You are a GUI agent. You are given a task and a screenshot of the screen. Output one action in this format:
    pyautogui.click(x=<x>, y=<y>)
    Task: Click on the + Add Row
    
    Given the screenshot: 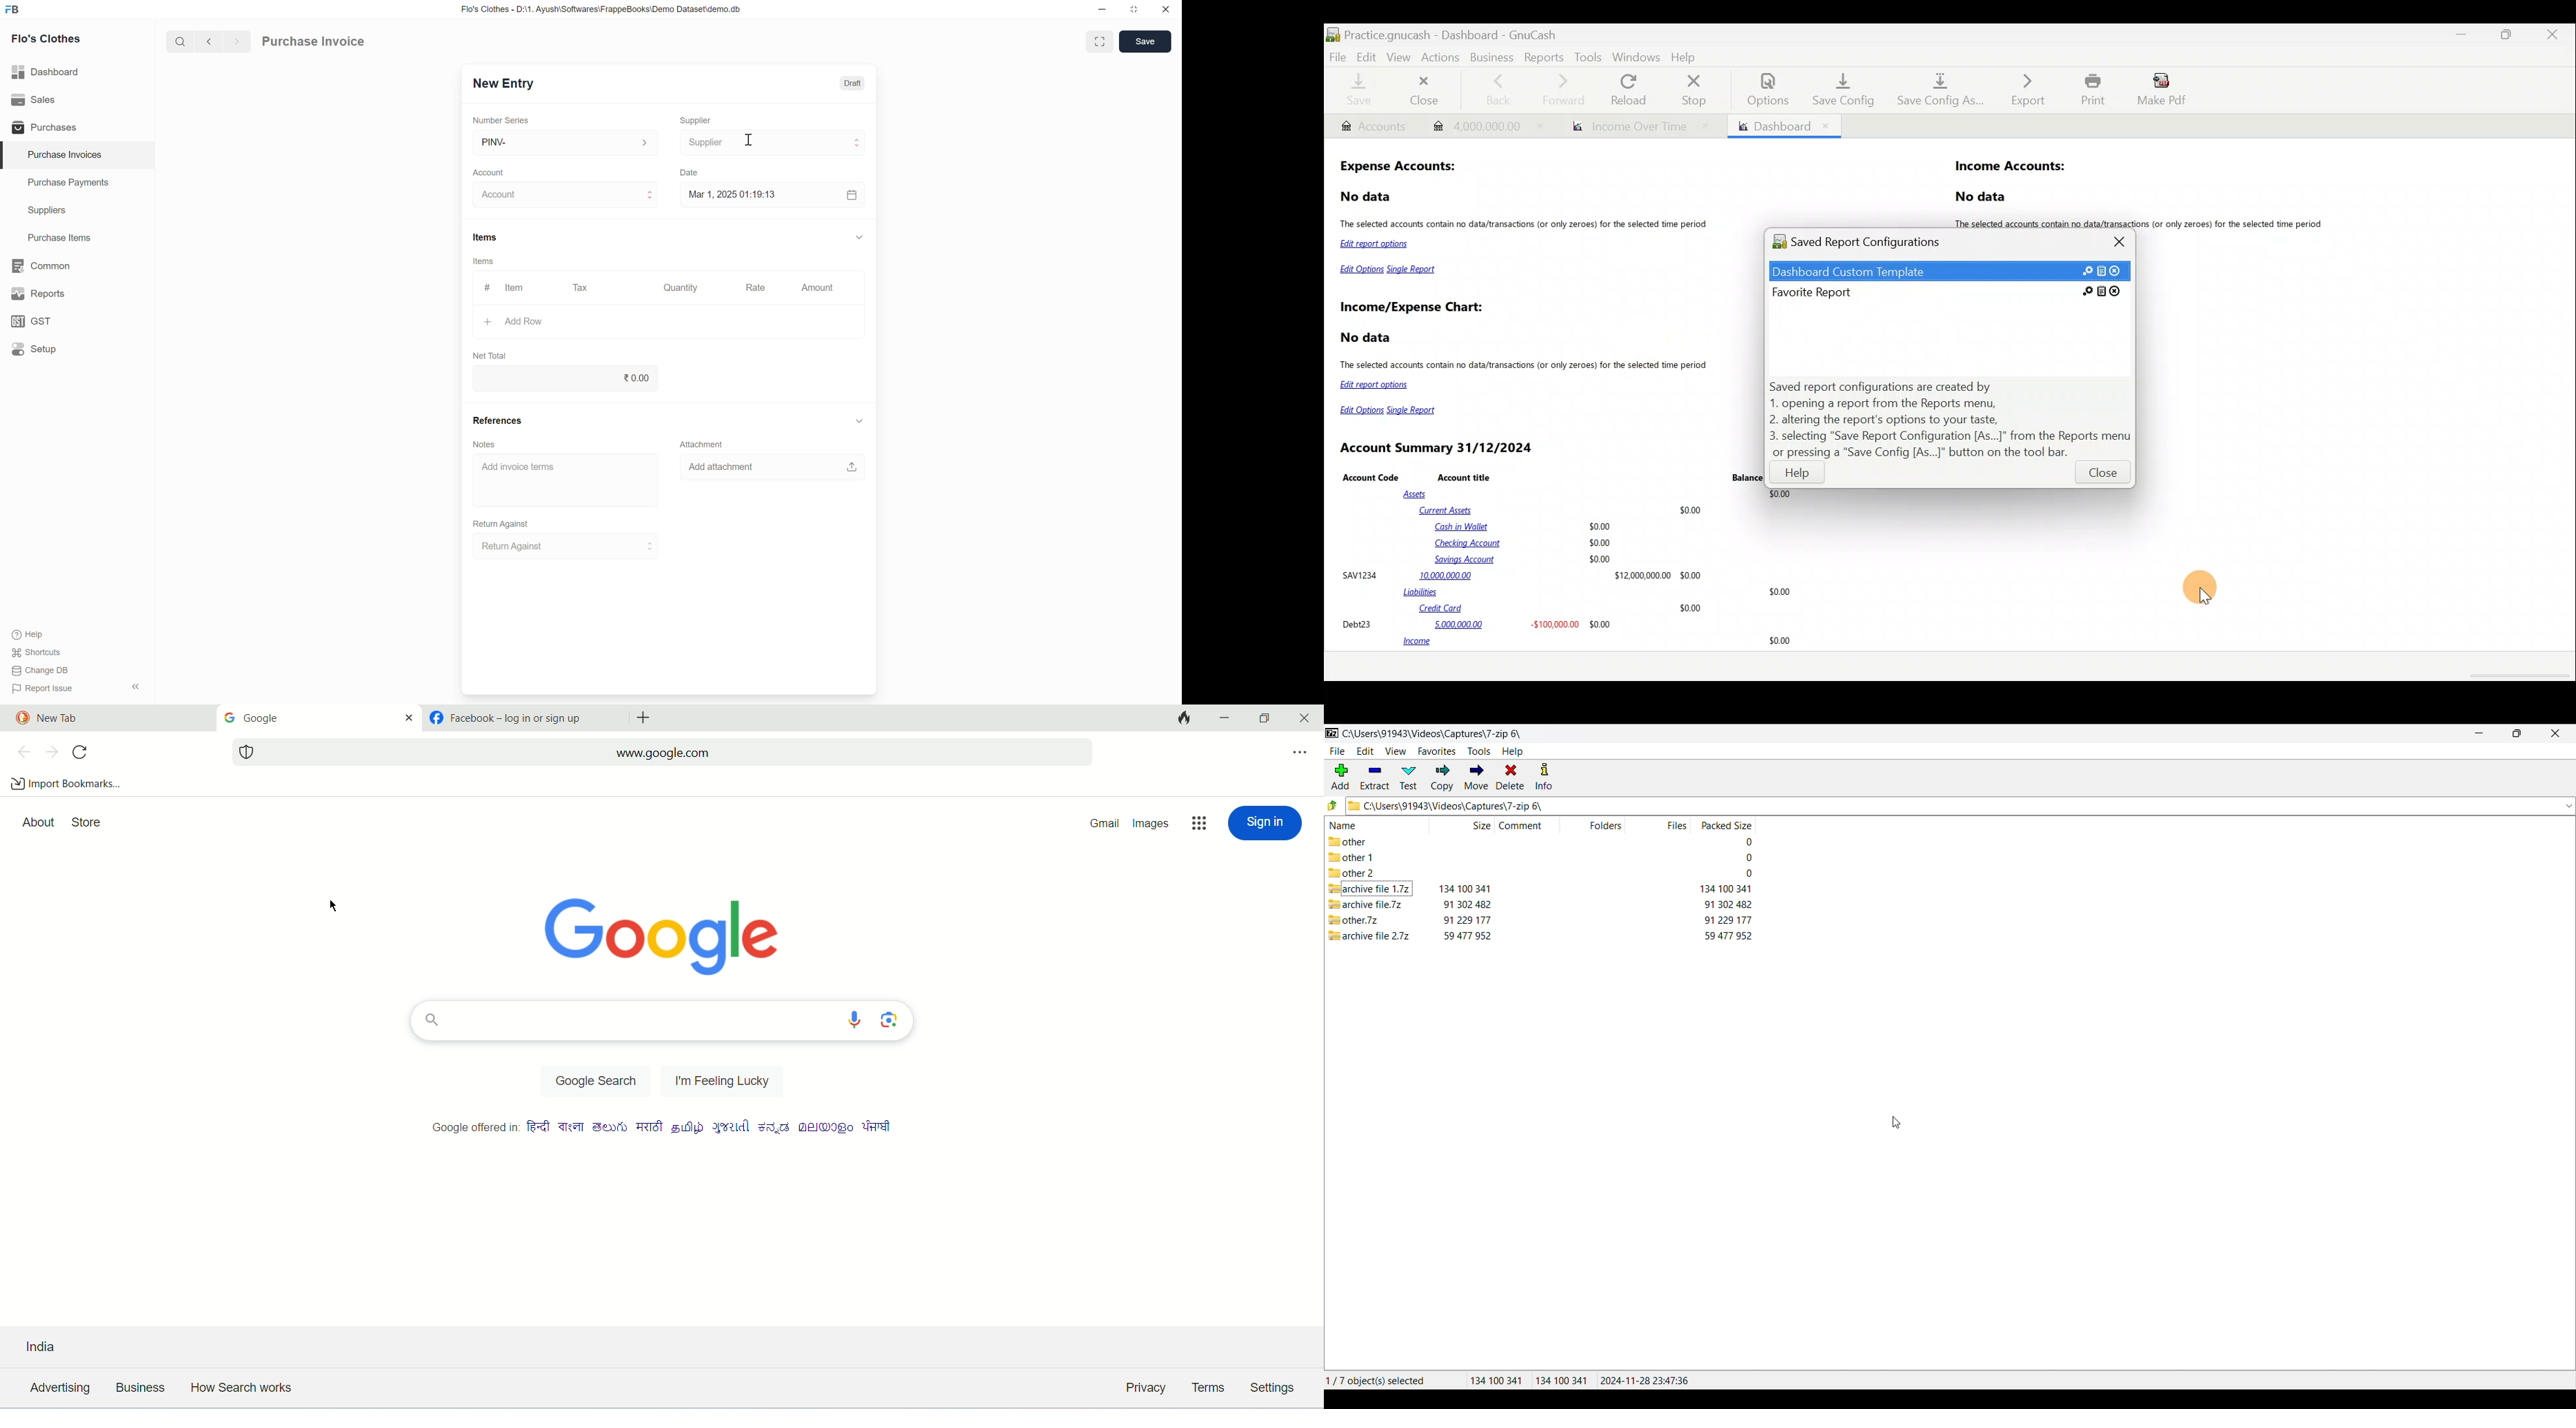 What is the action you would take?
    pyautogui.click(x=514, y=324)
    